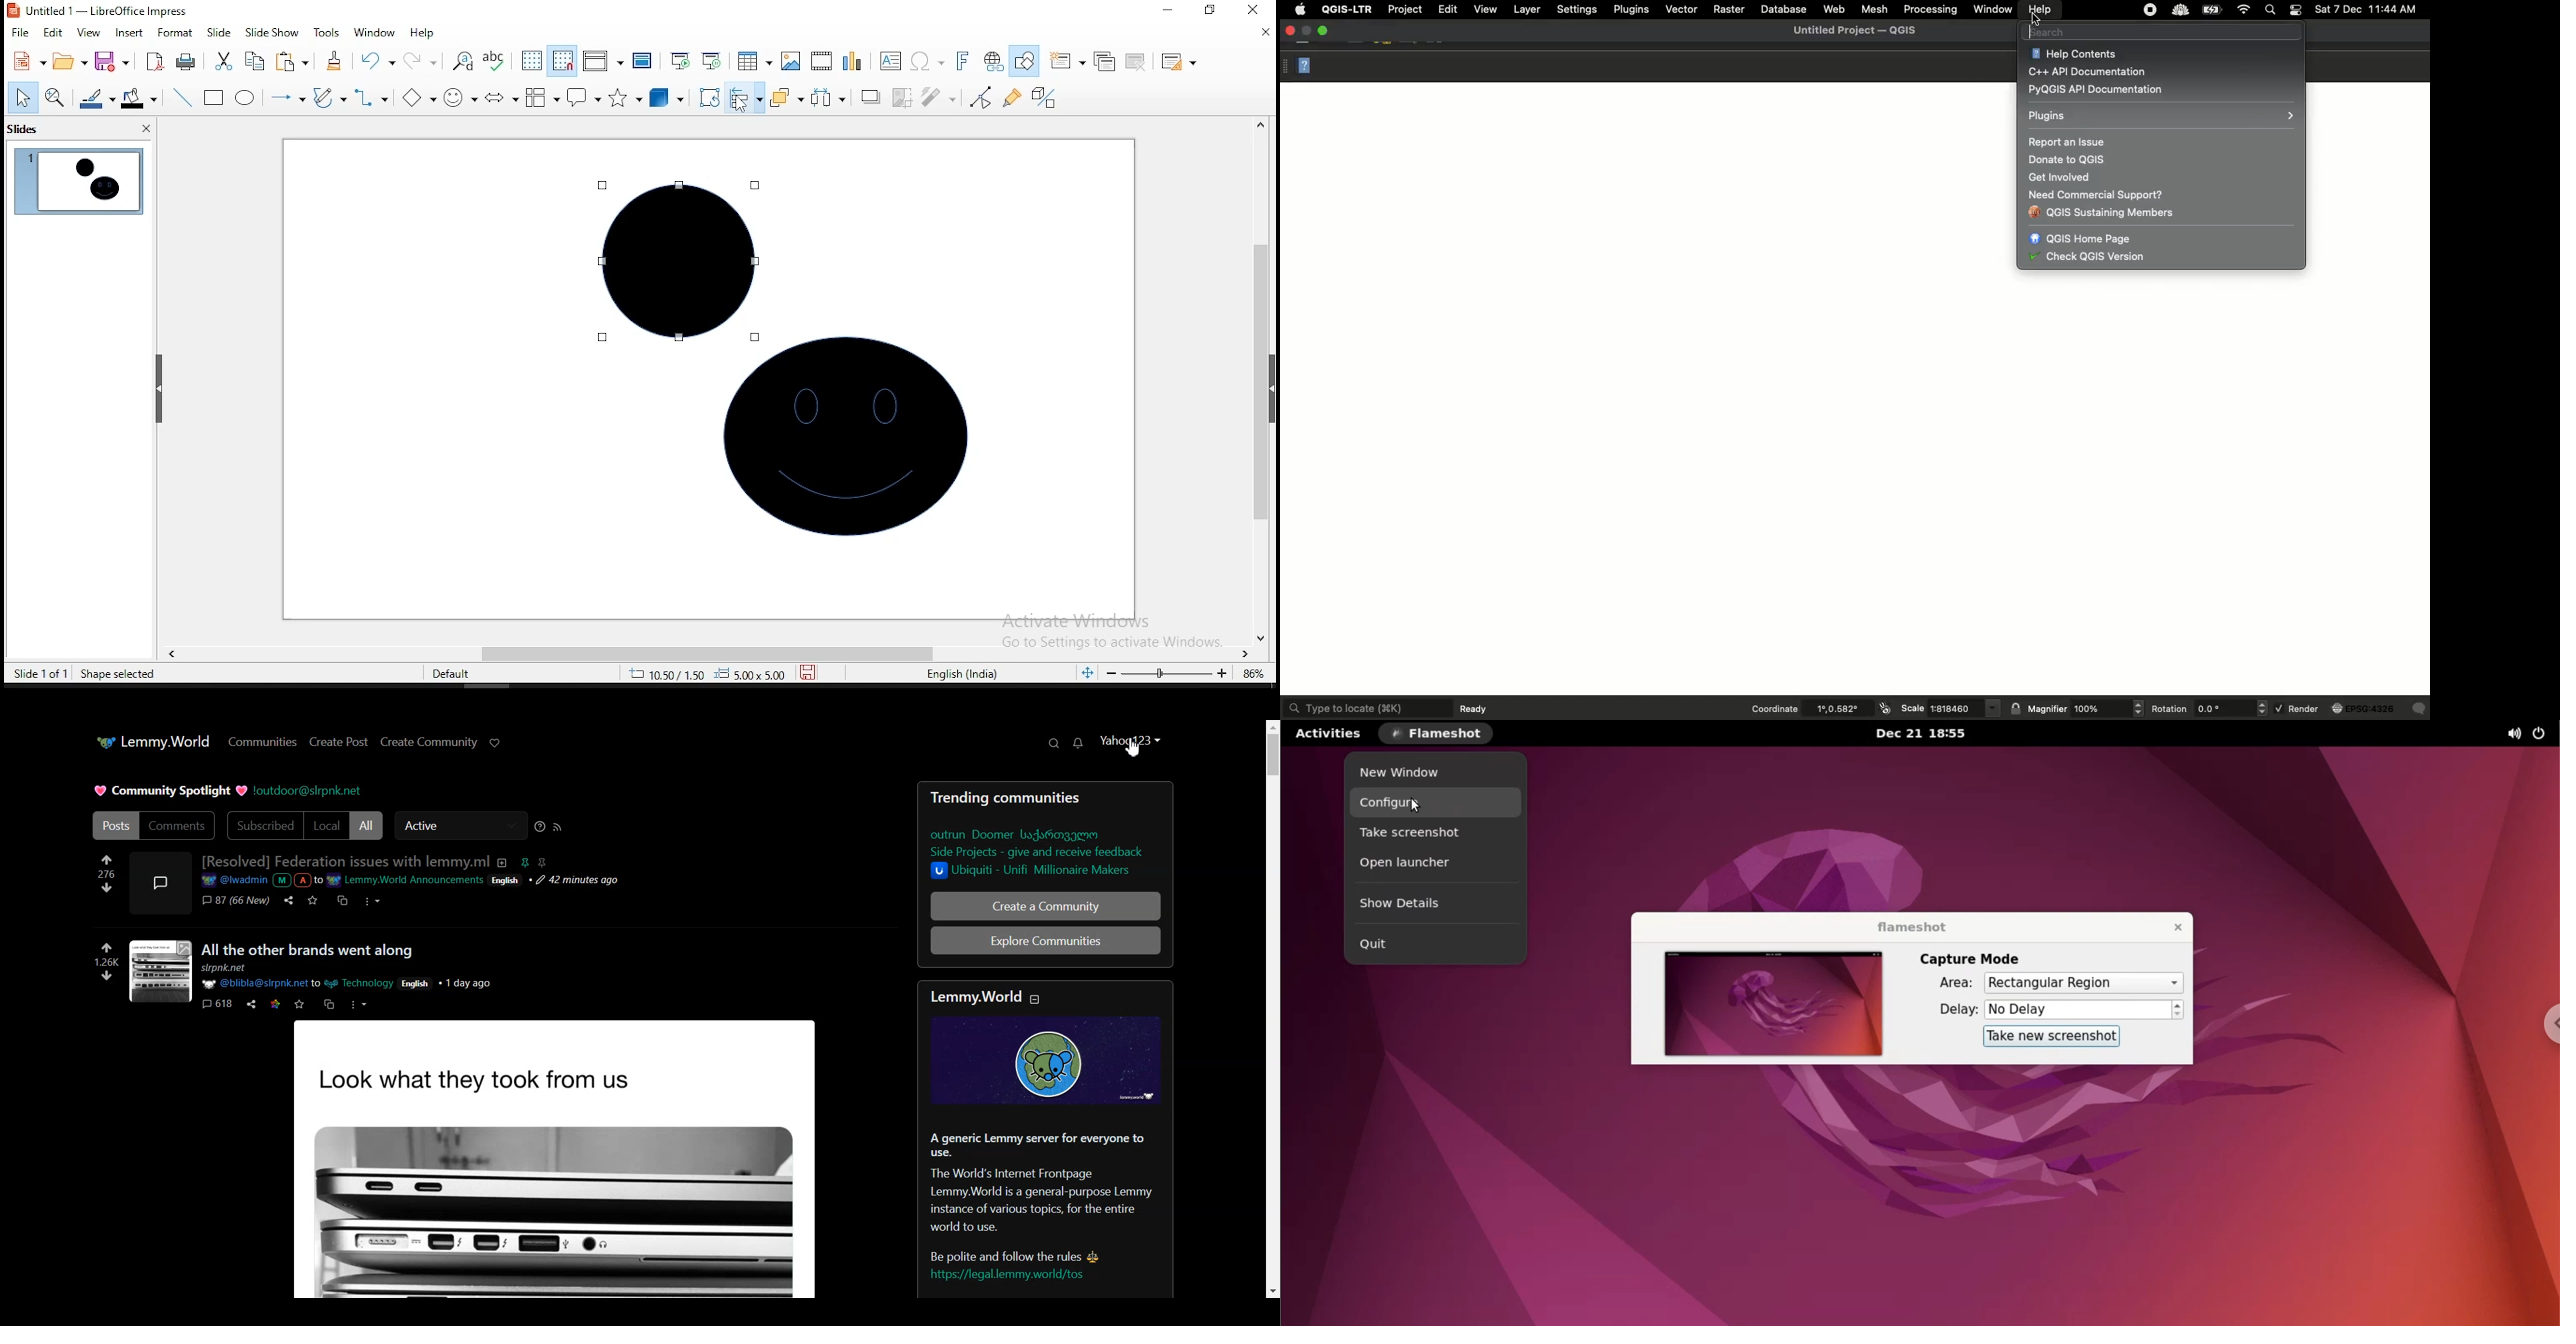 Image resolution: width=2576 pixels, height=1344 pixels. I want to click on Help contents, so click(2074, 54).